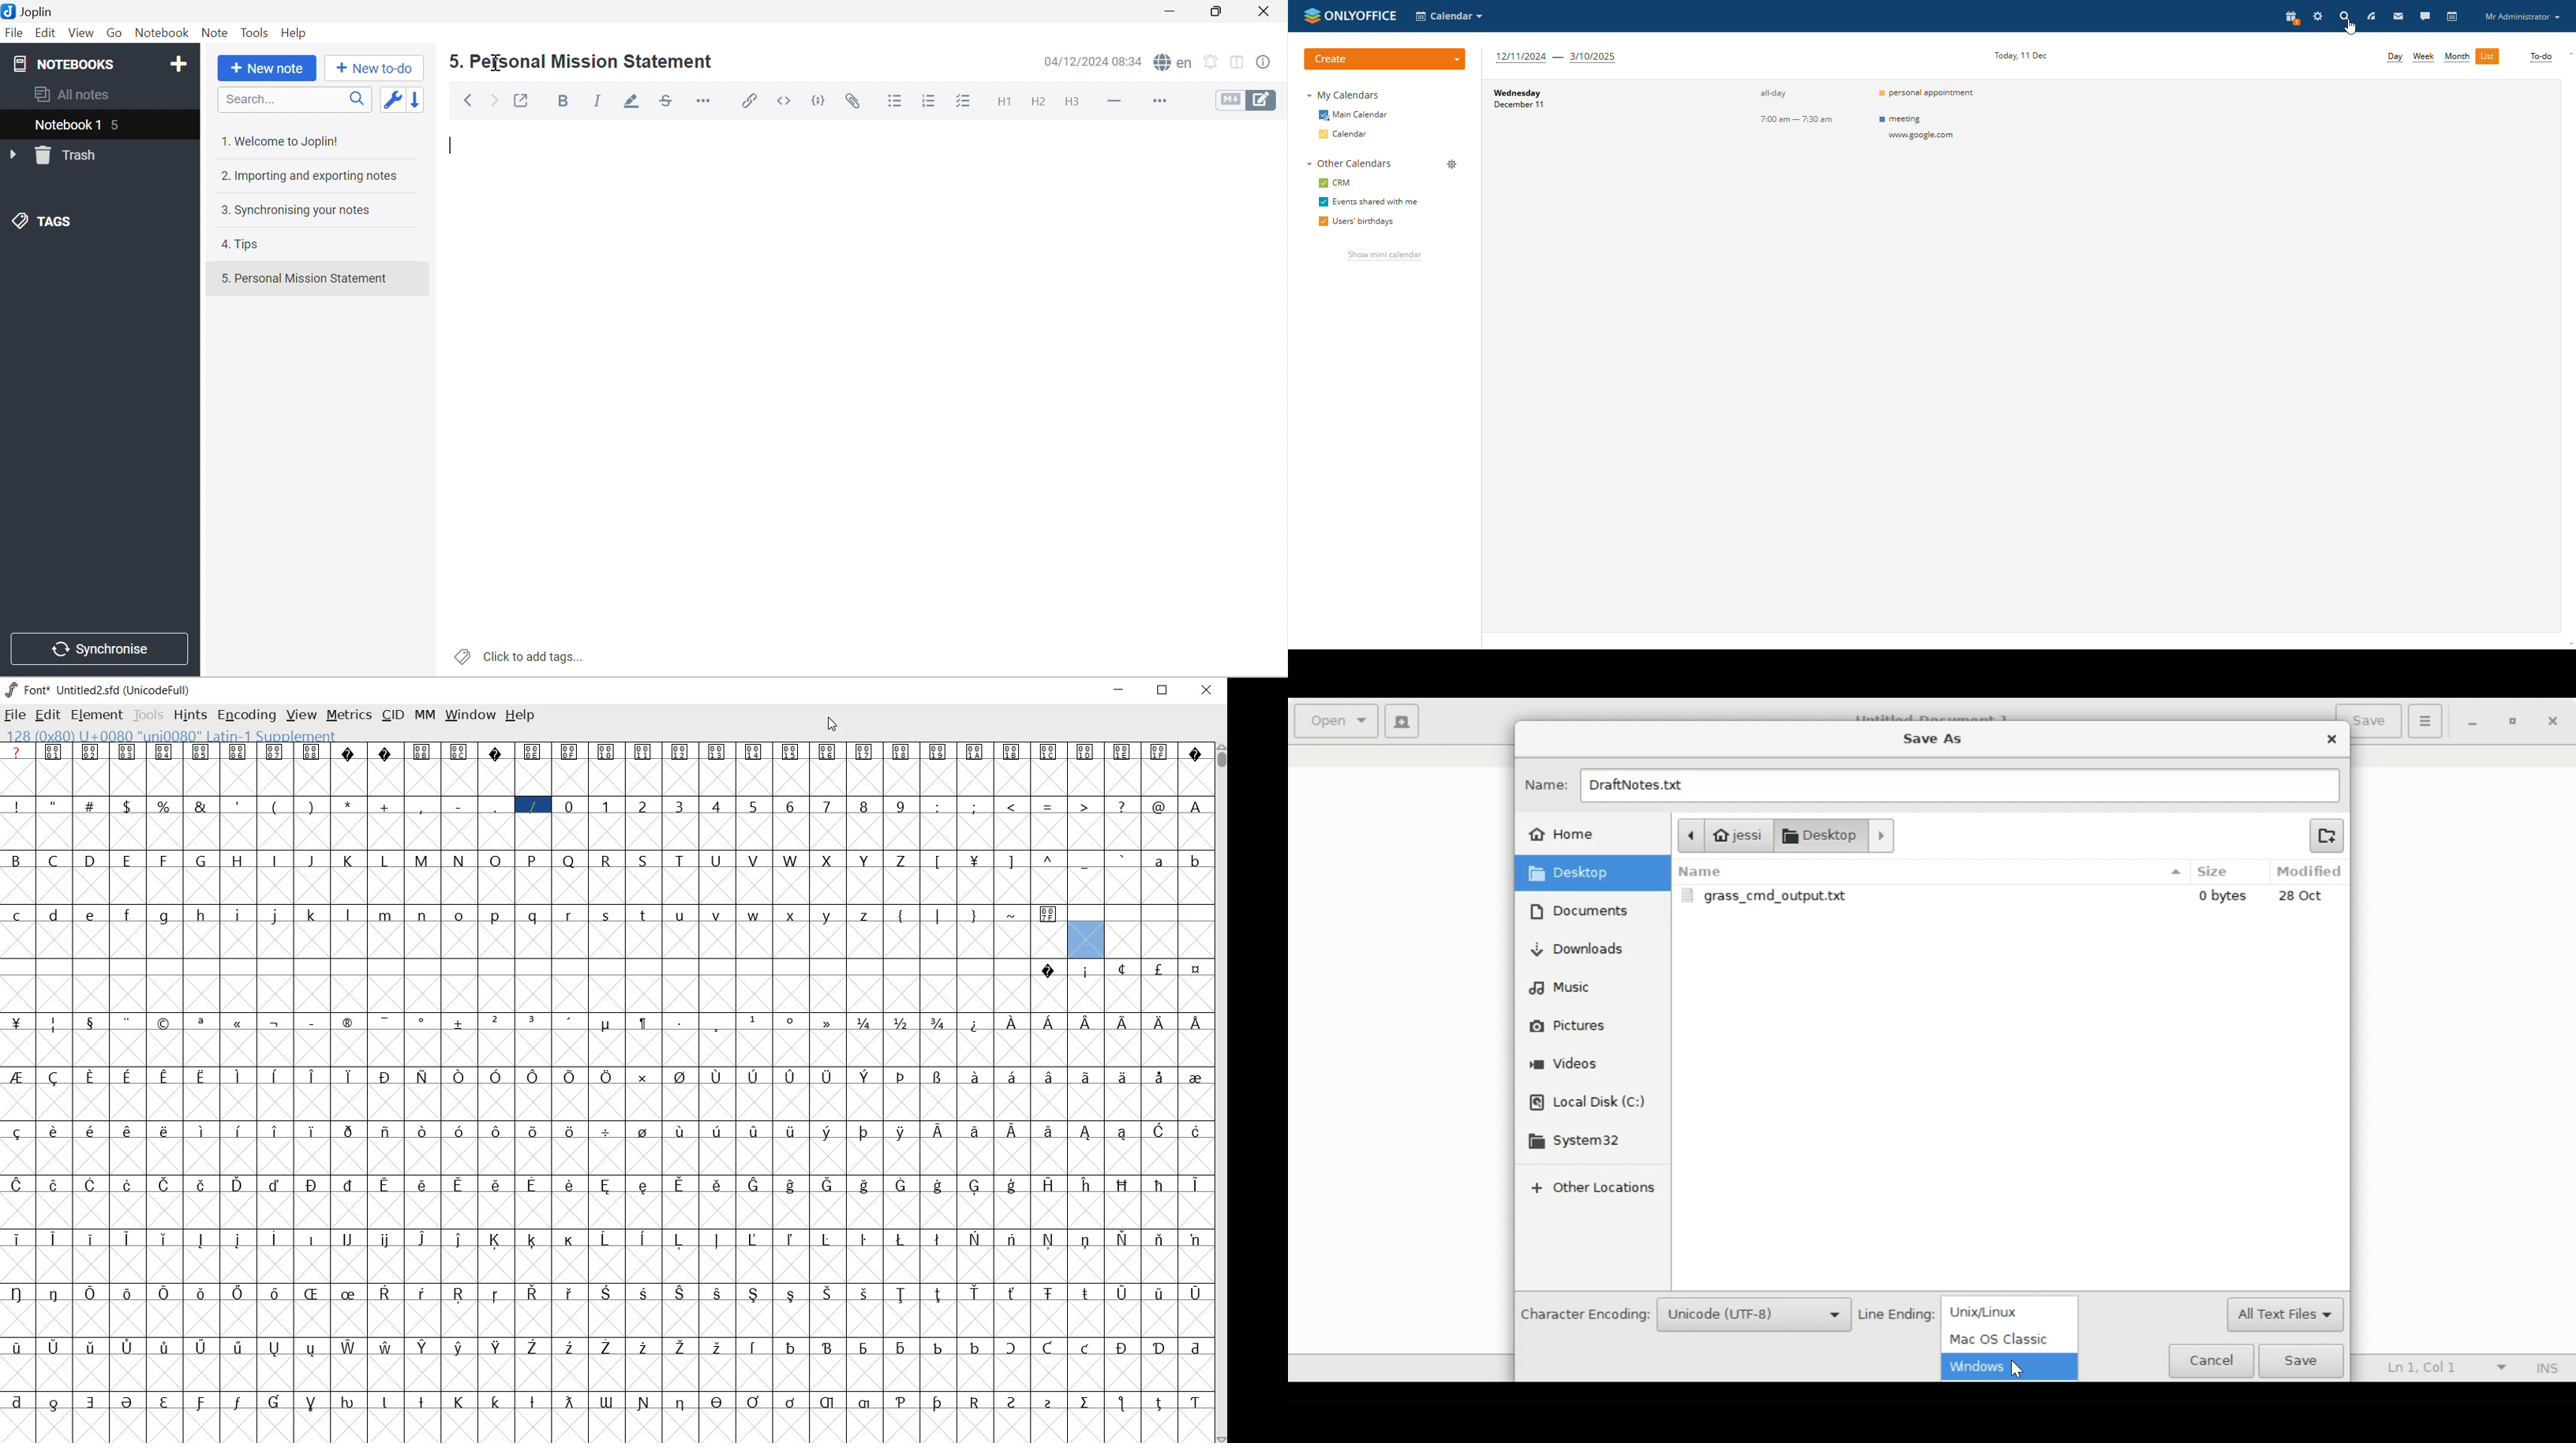 This screenshot has height=1456, width=2576. Describe the element at coordinates (128, 1348) in the screenshot. I see `glyph` at that location.